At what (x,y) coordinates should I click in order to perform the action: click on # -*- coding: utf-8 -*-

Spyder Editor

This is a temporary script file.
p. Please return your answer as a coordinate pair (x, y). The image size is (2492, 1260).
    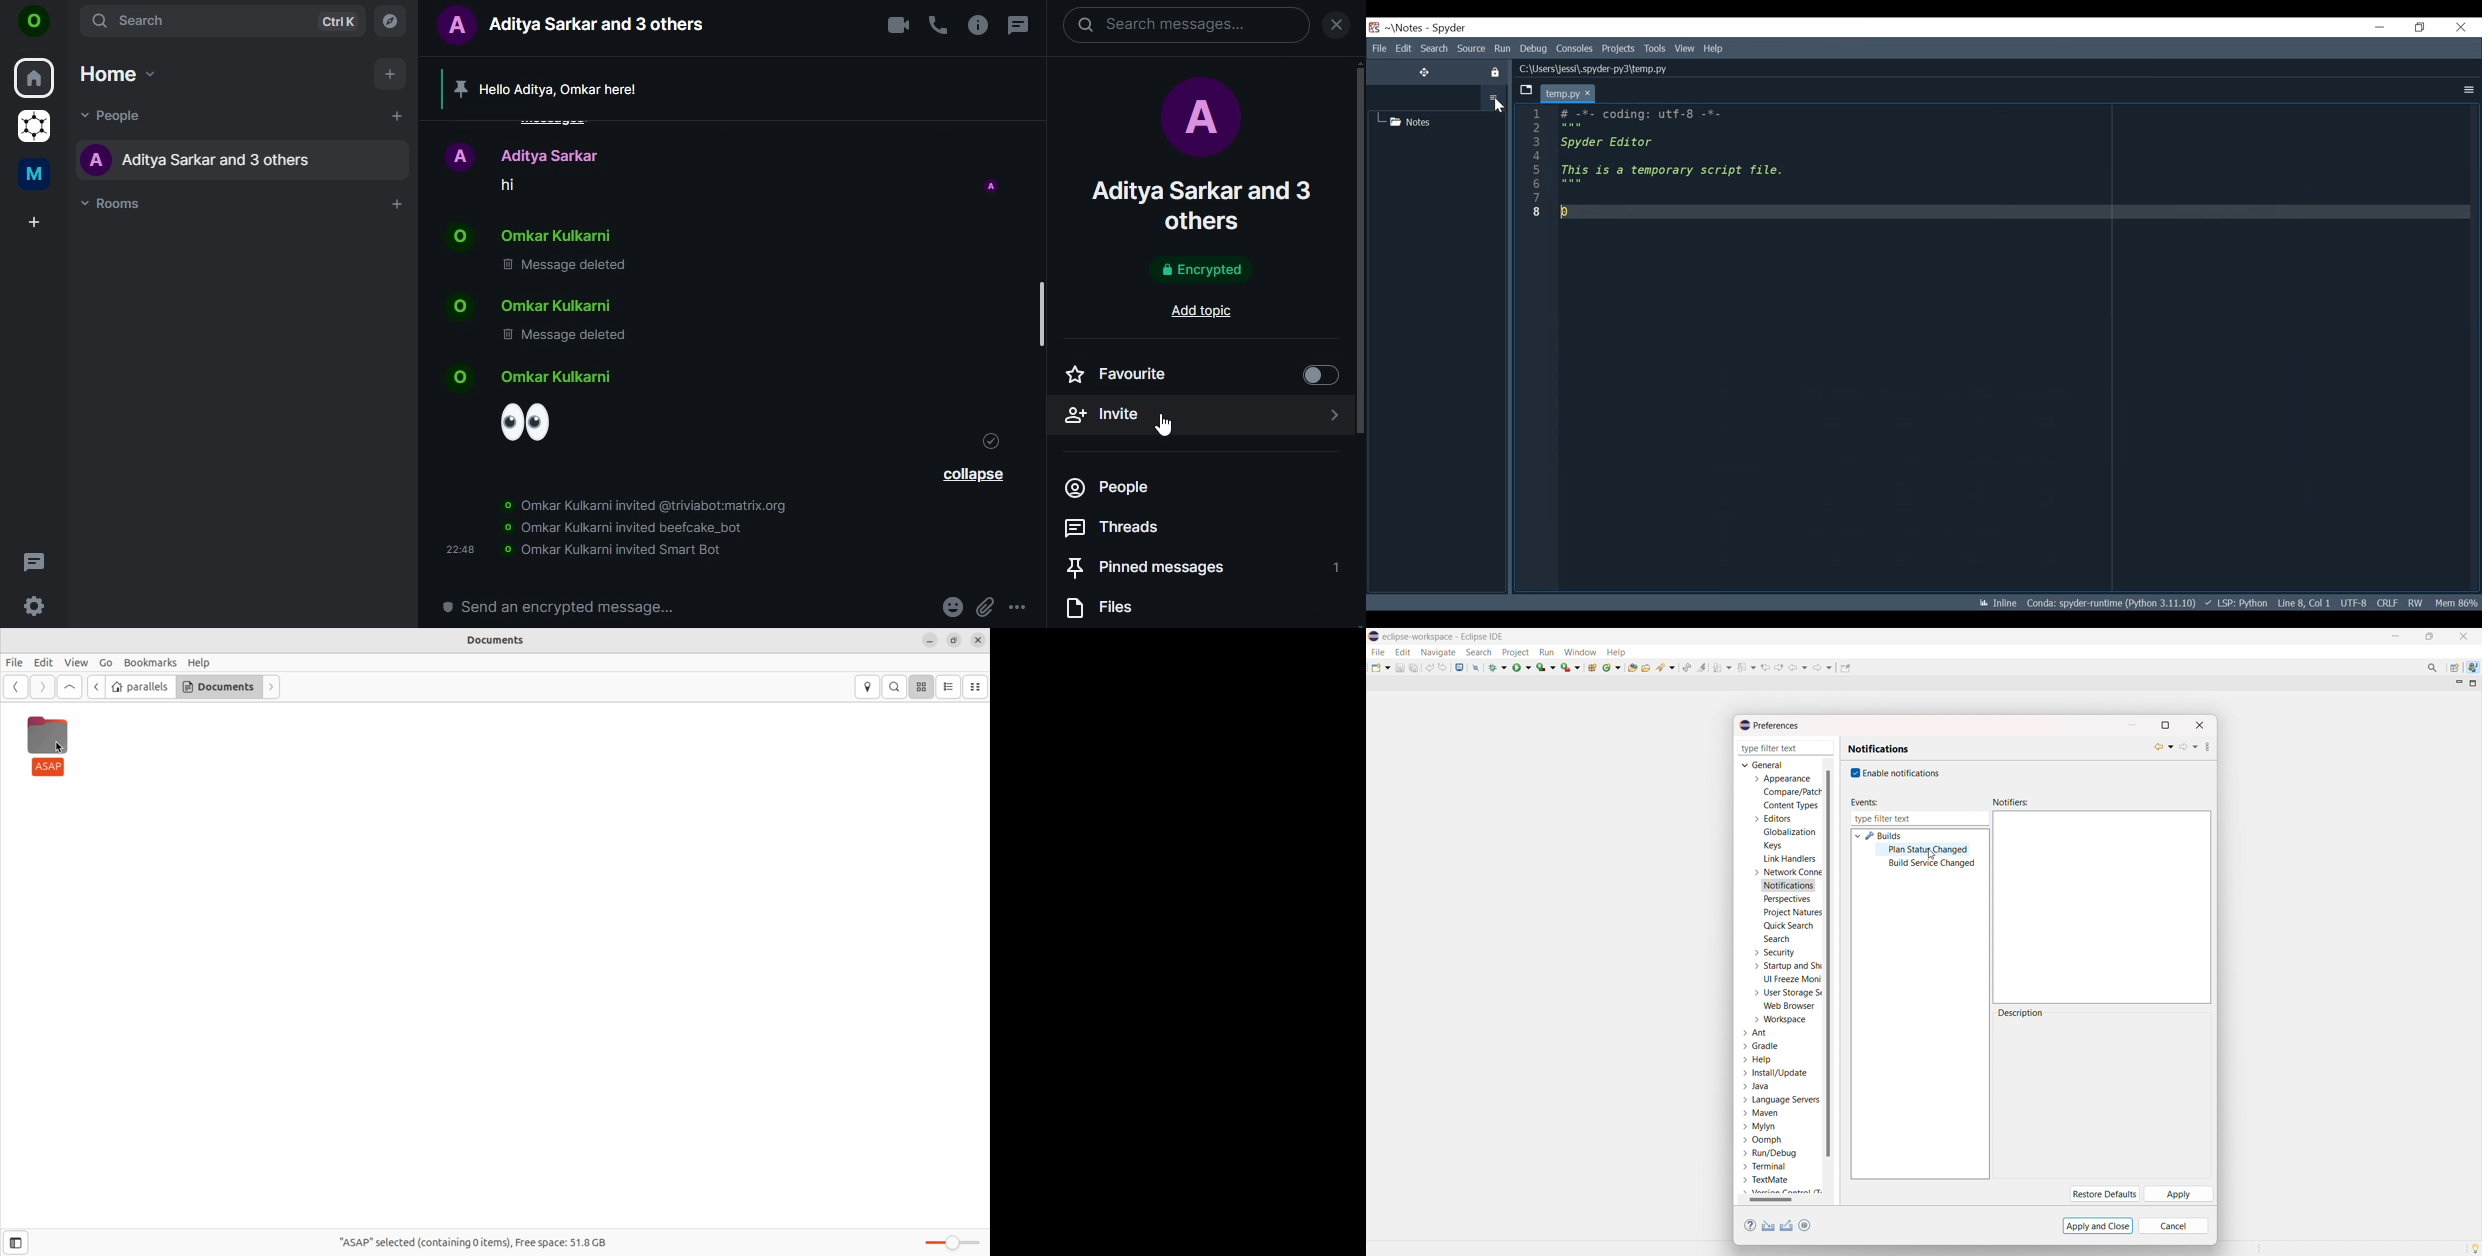
    Looking at the image, I should click on (1727, 167).